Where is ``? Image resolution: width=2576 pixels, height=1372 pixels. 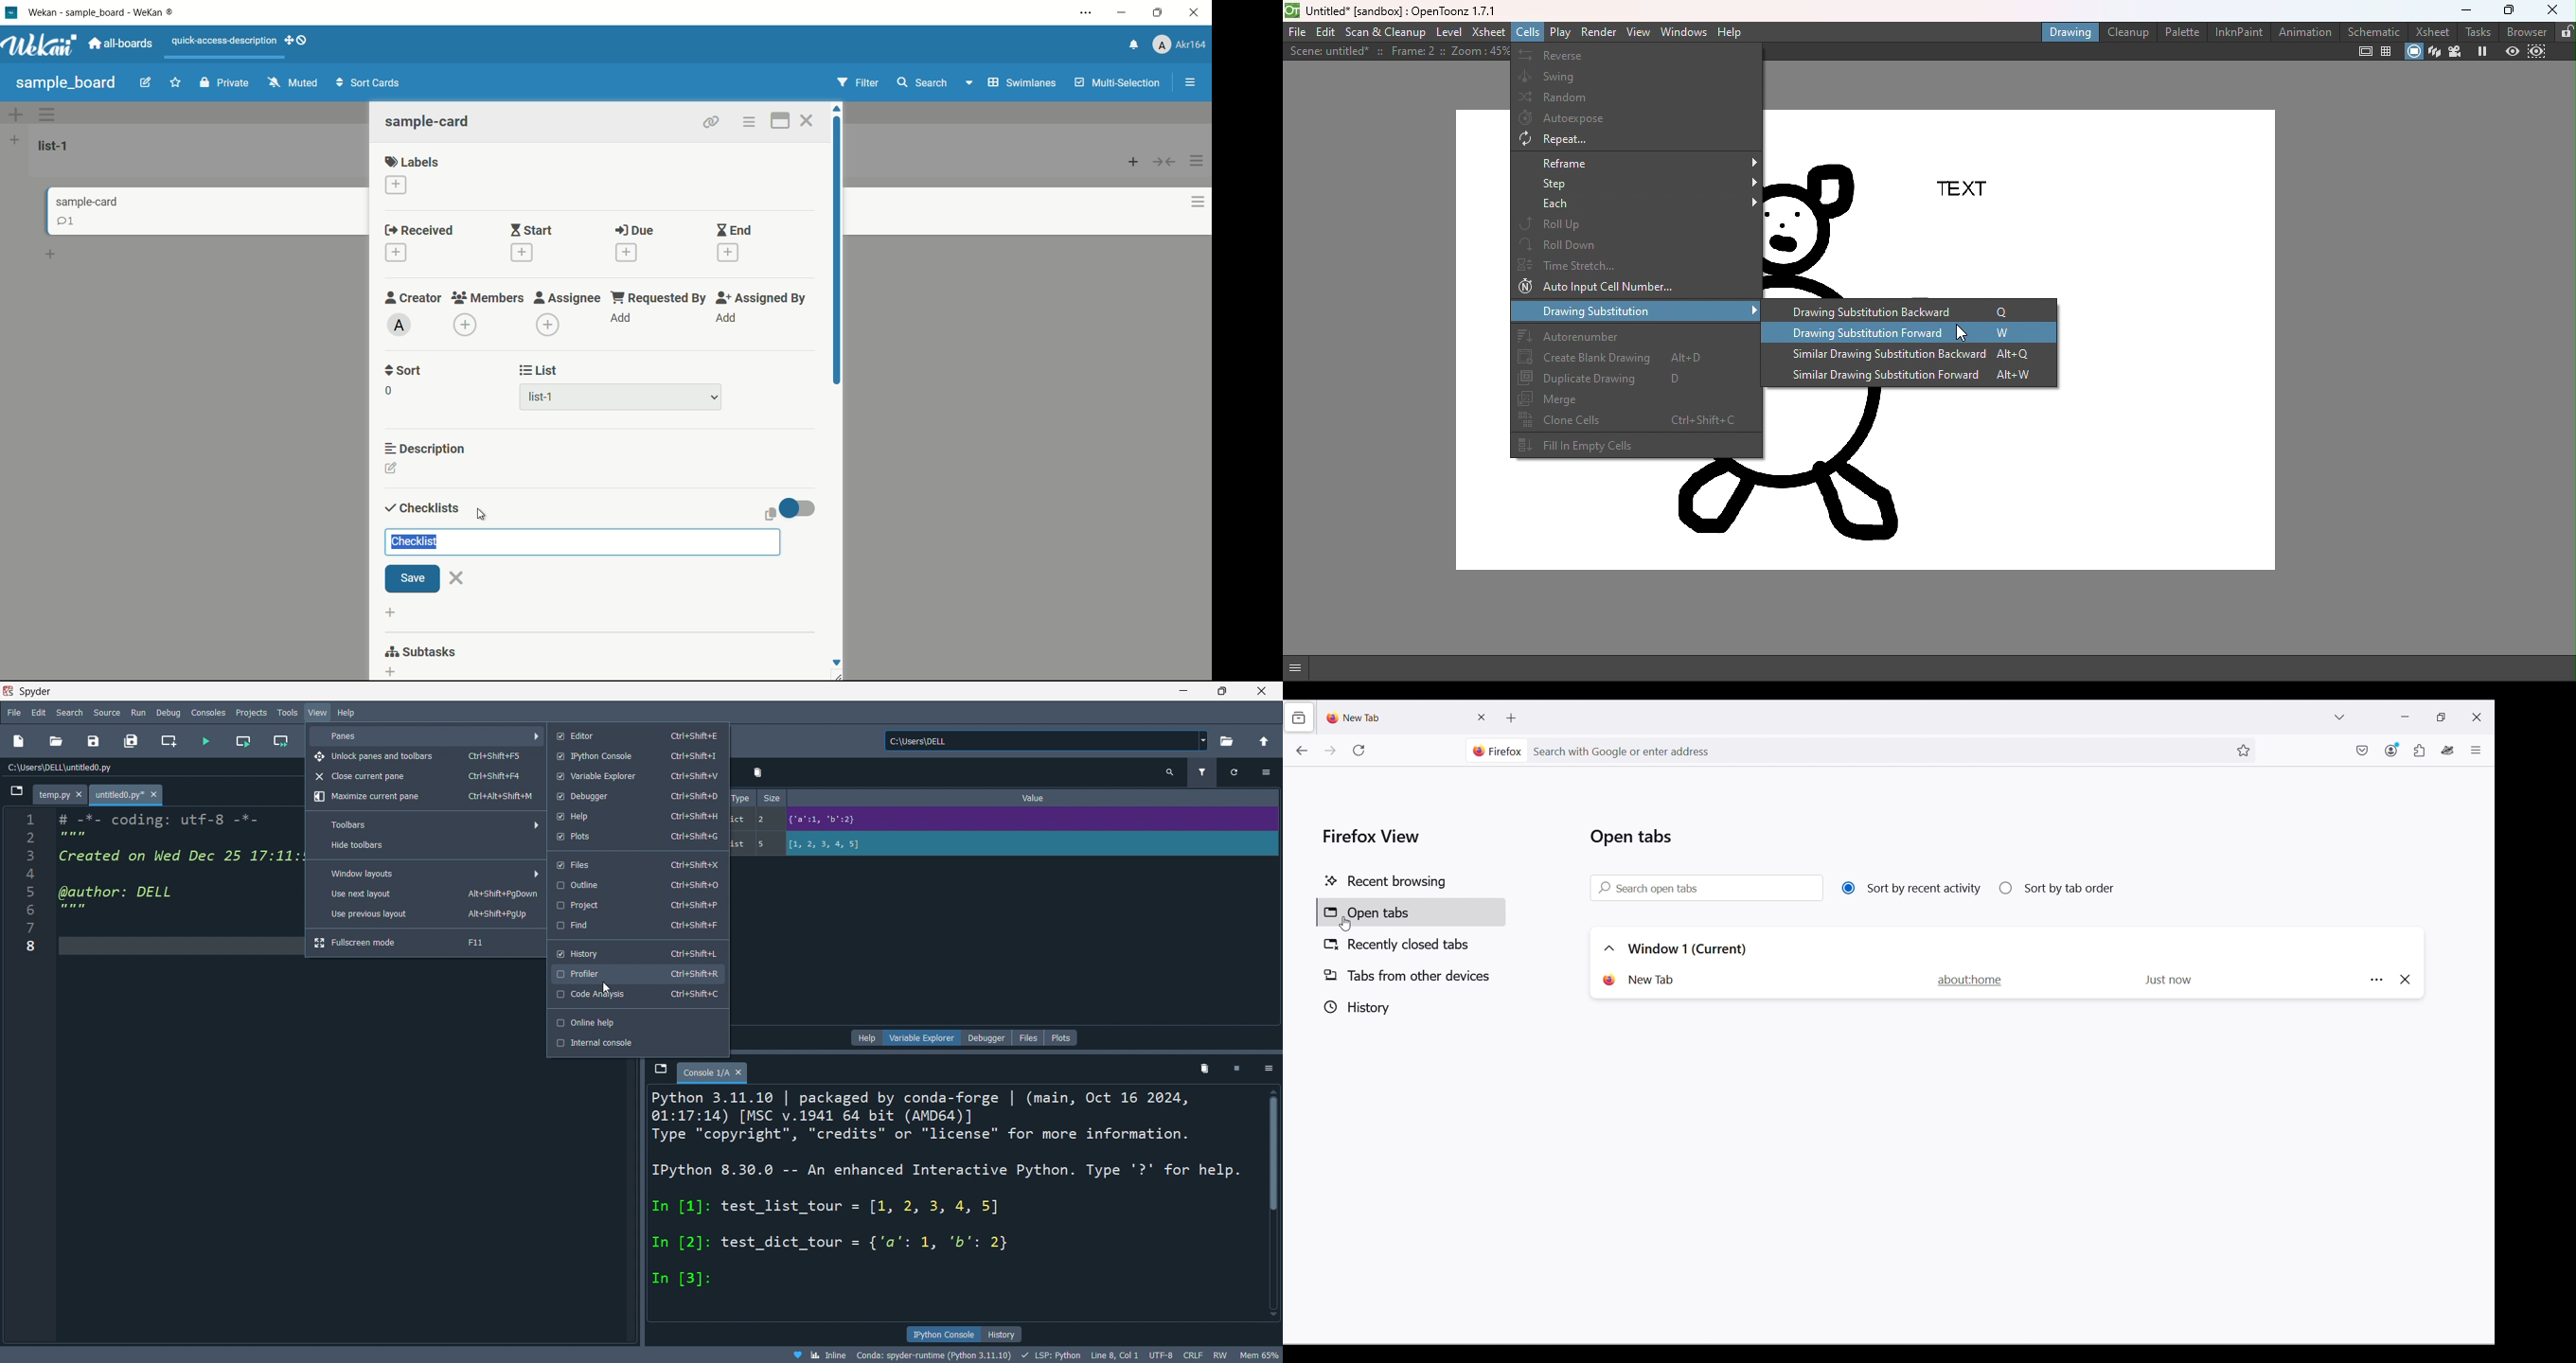  is located at coordinates (2166, 980).